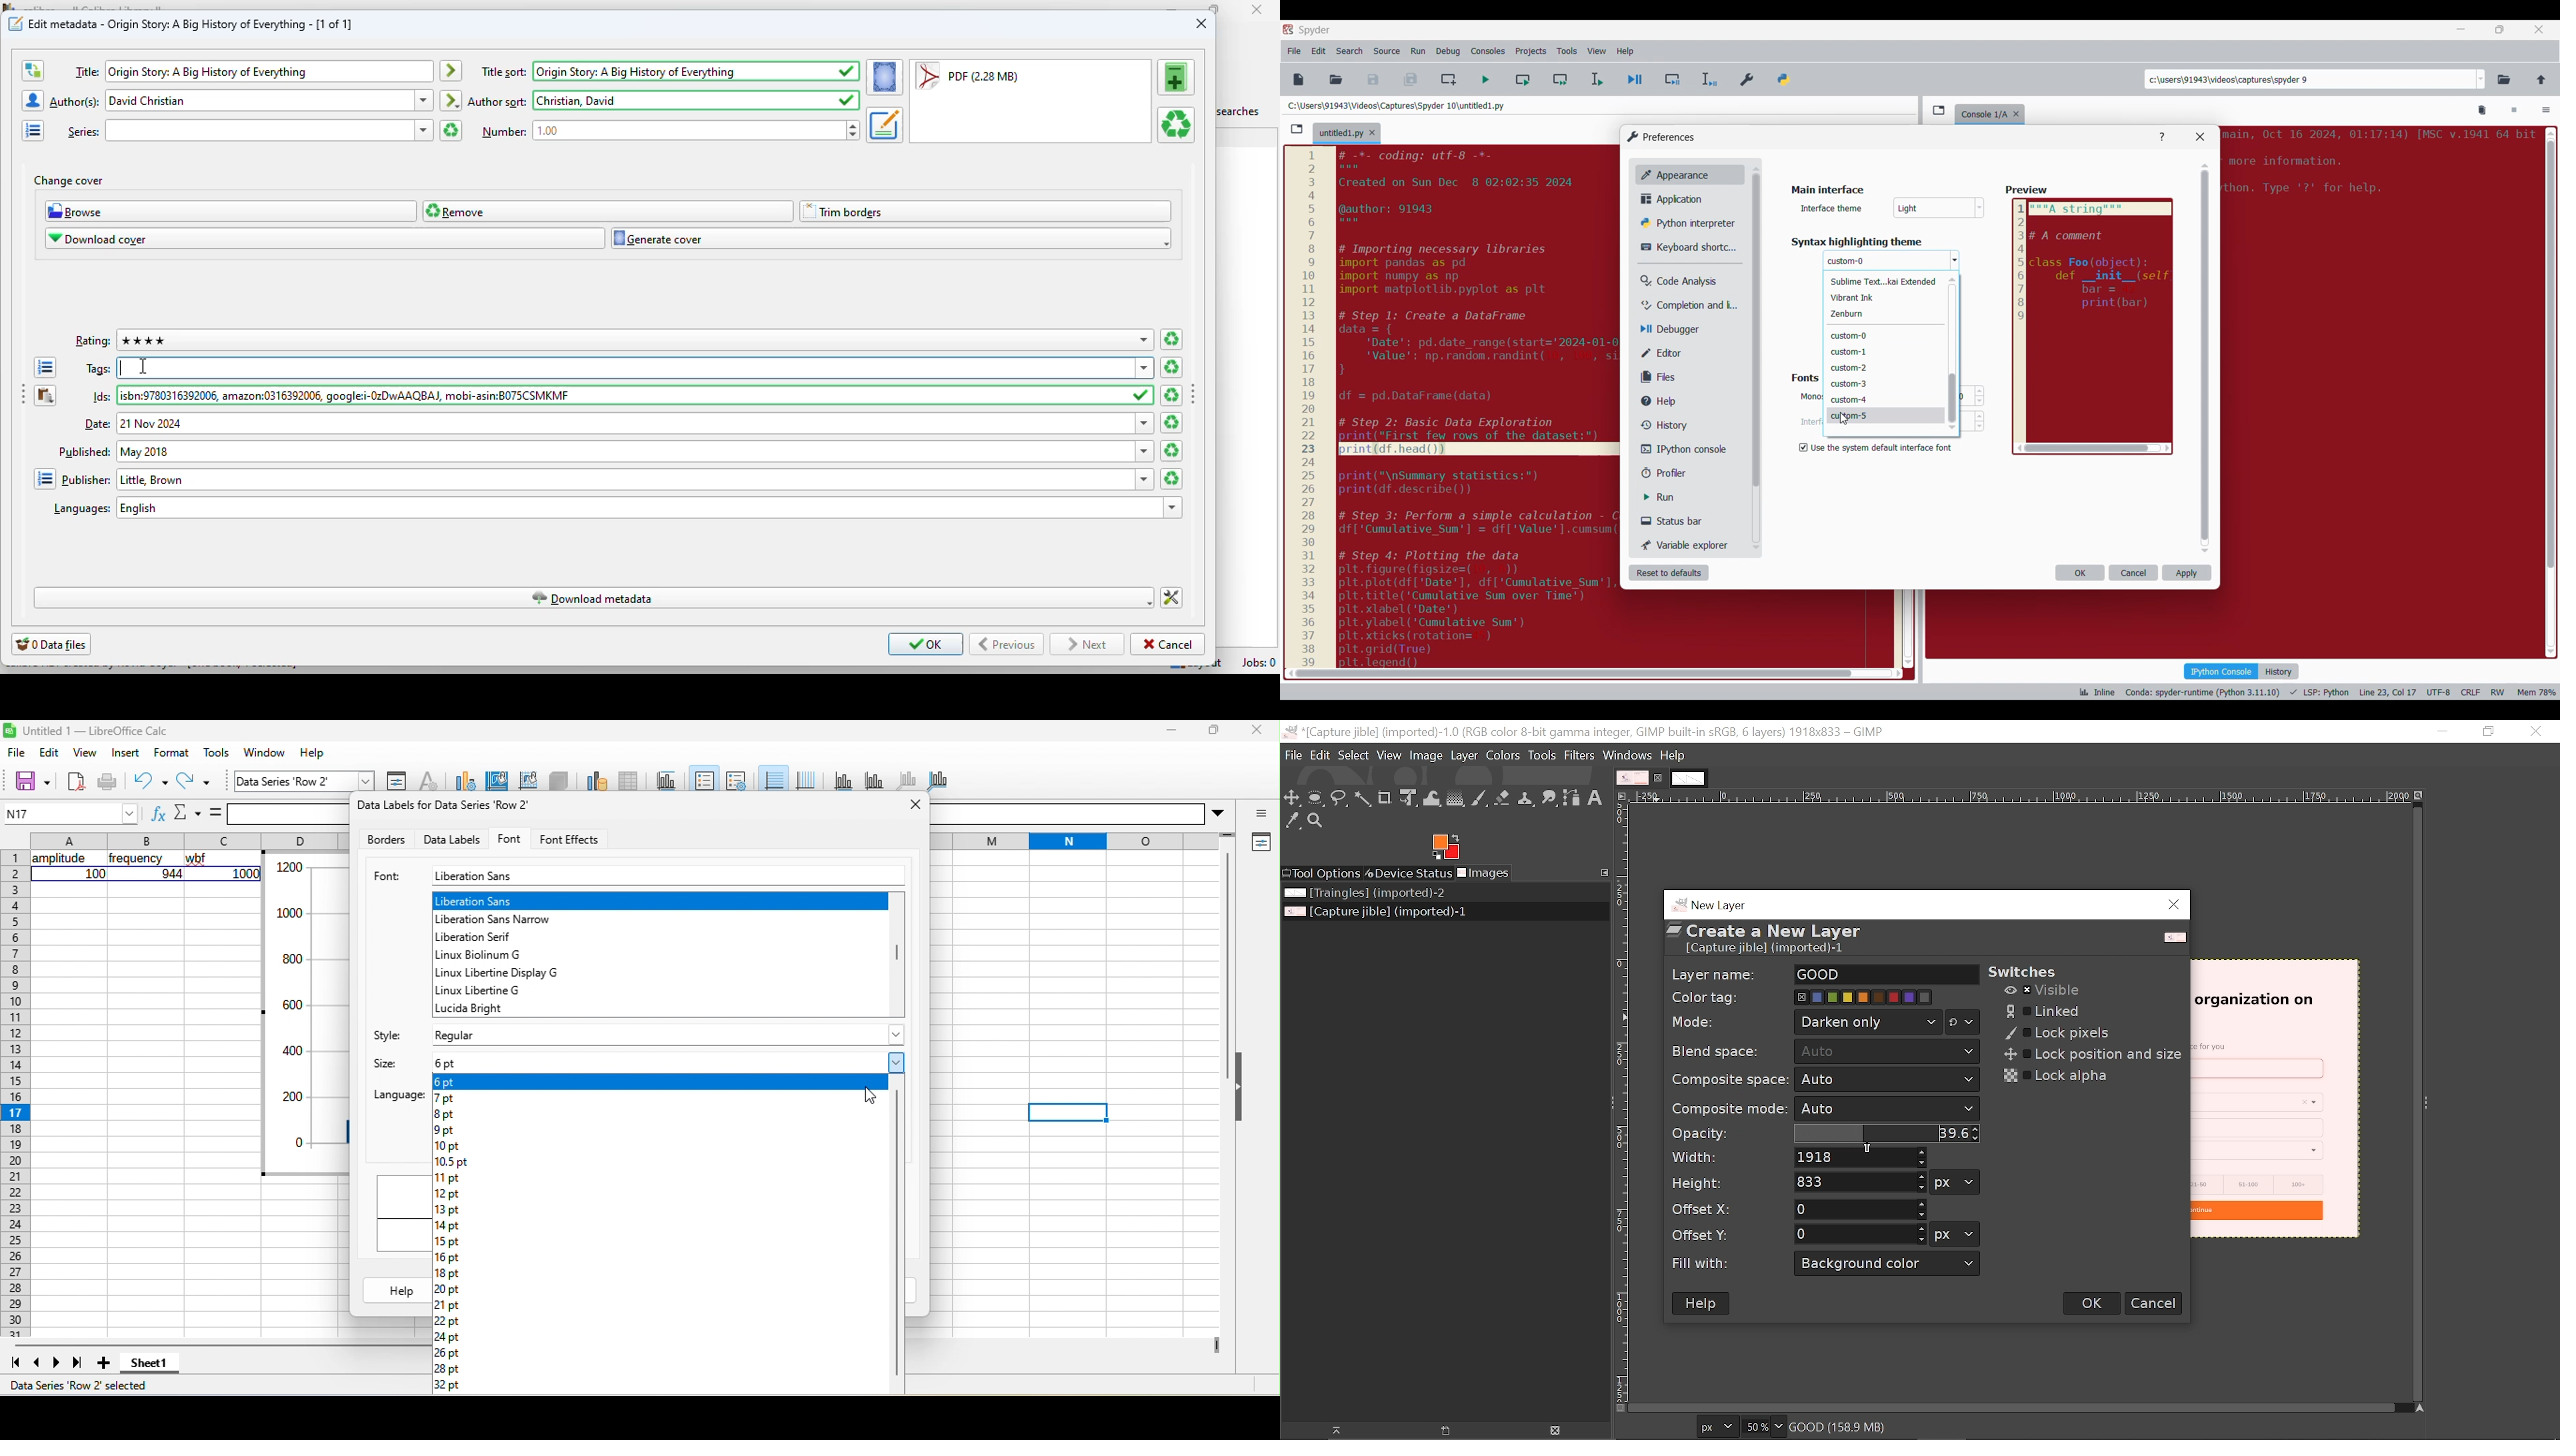 The height and width of the screenshot is (1456, 2576). Describe the element at coordinates (1833, 207) in the screenshot. I see `Indicates text box for scheme name` at that location.